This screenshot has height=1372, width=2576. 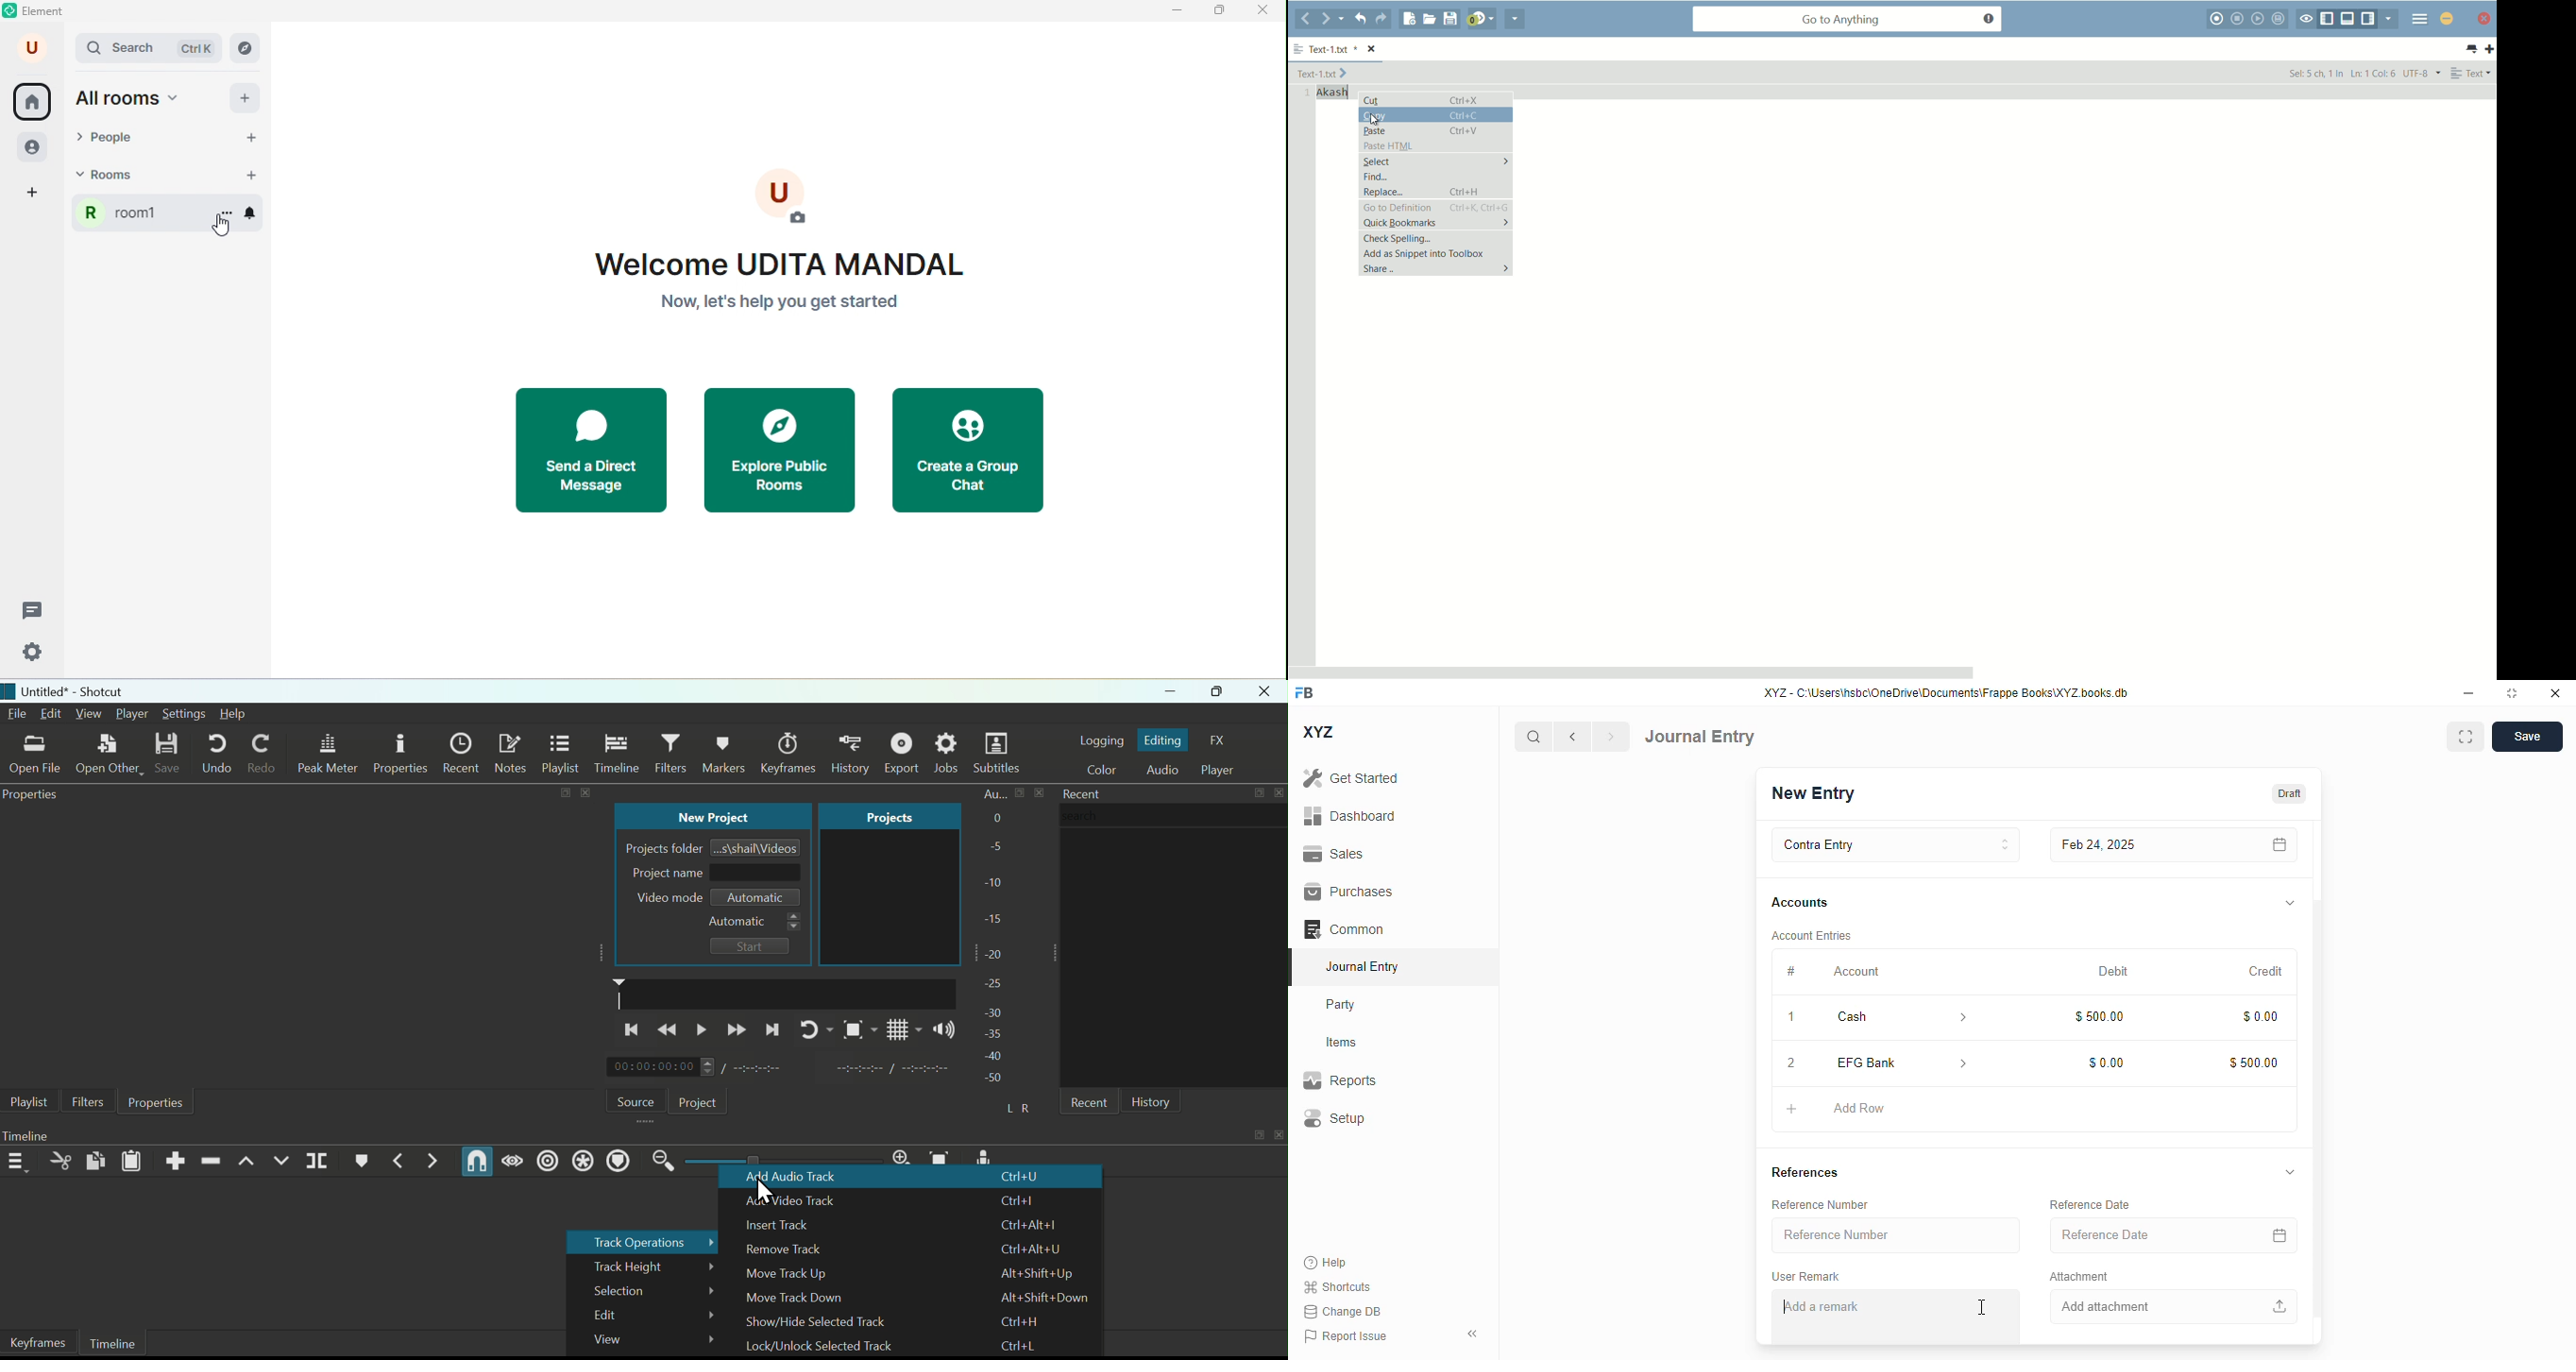 What do you see at coordinates (1435, 223) in the screenshot?
I see `quick bookmarks` at bounding box center [1435, 223].